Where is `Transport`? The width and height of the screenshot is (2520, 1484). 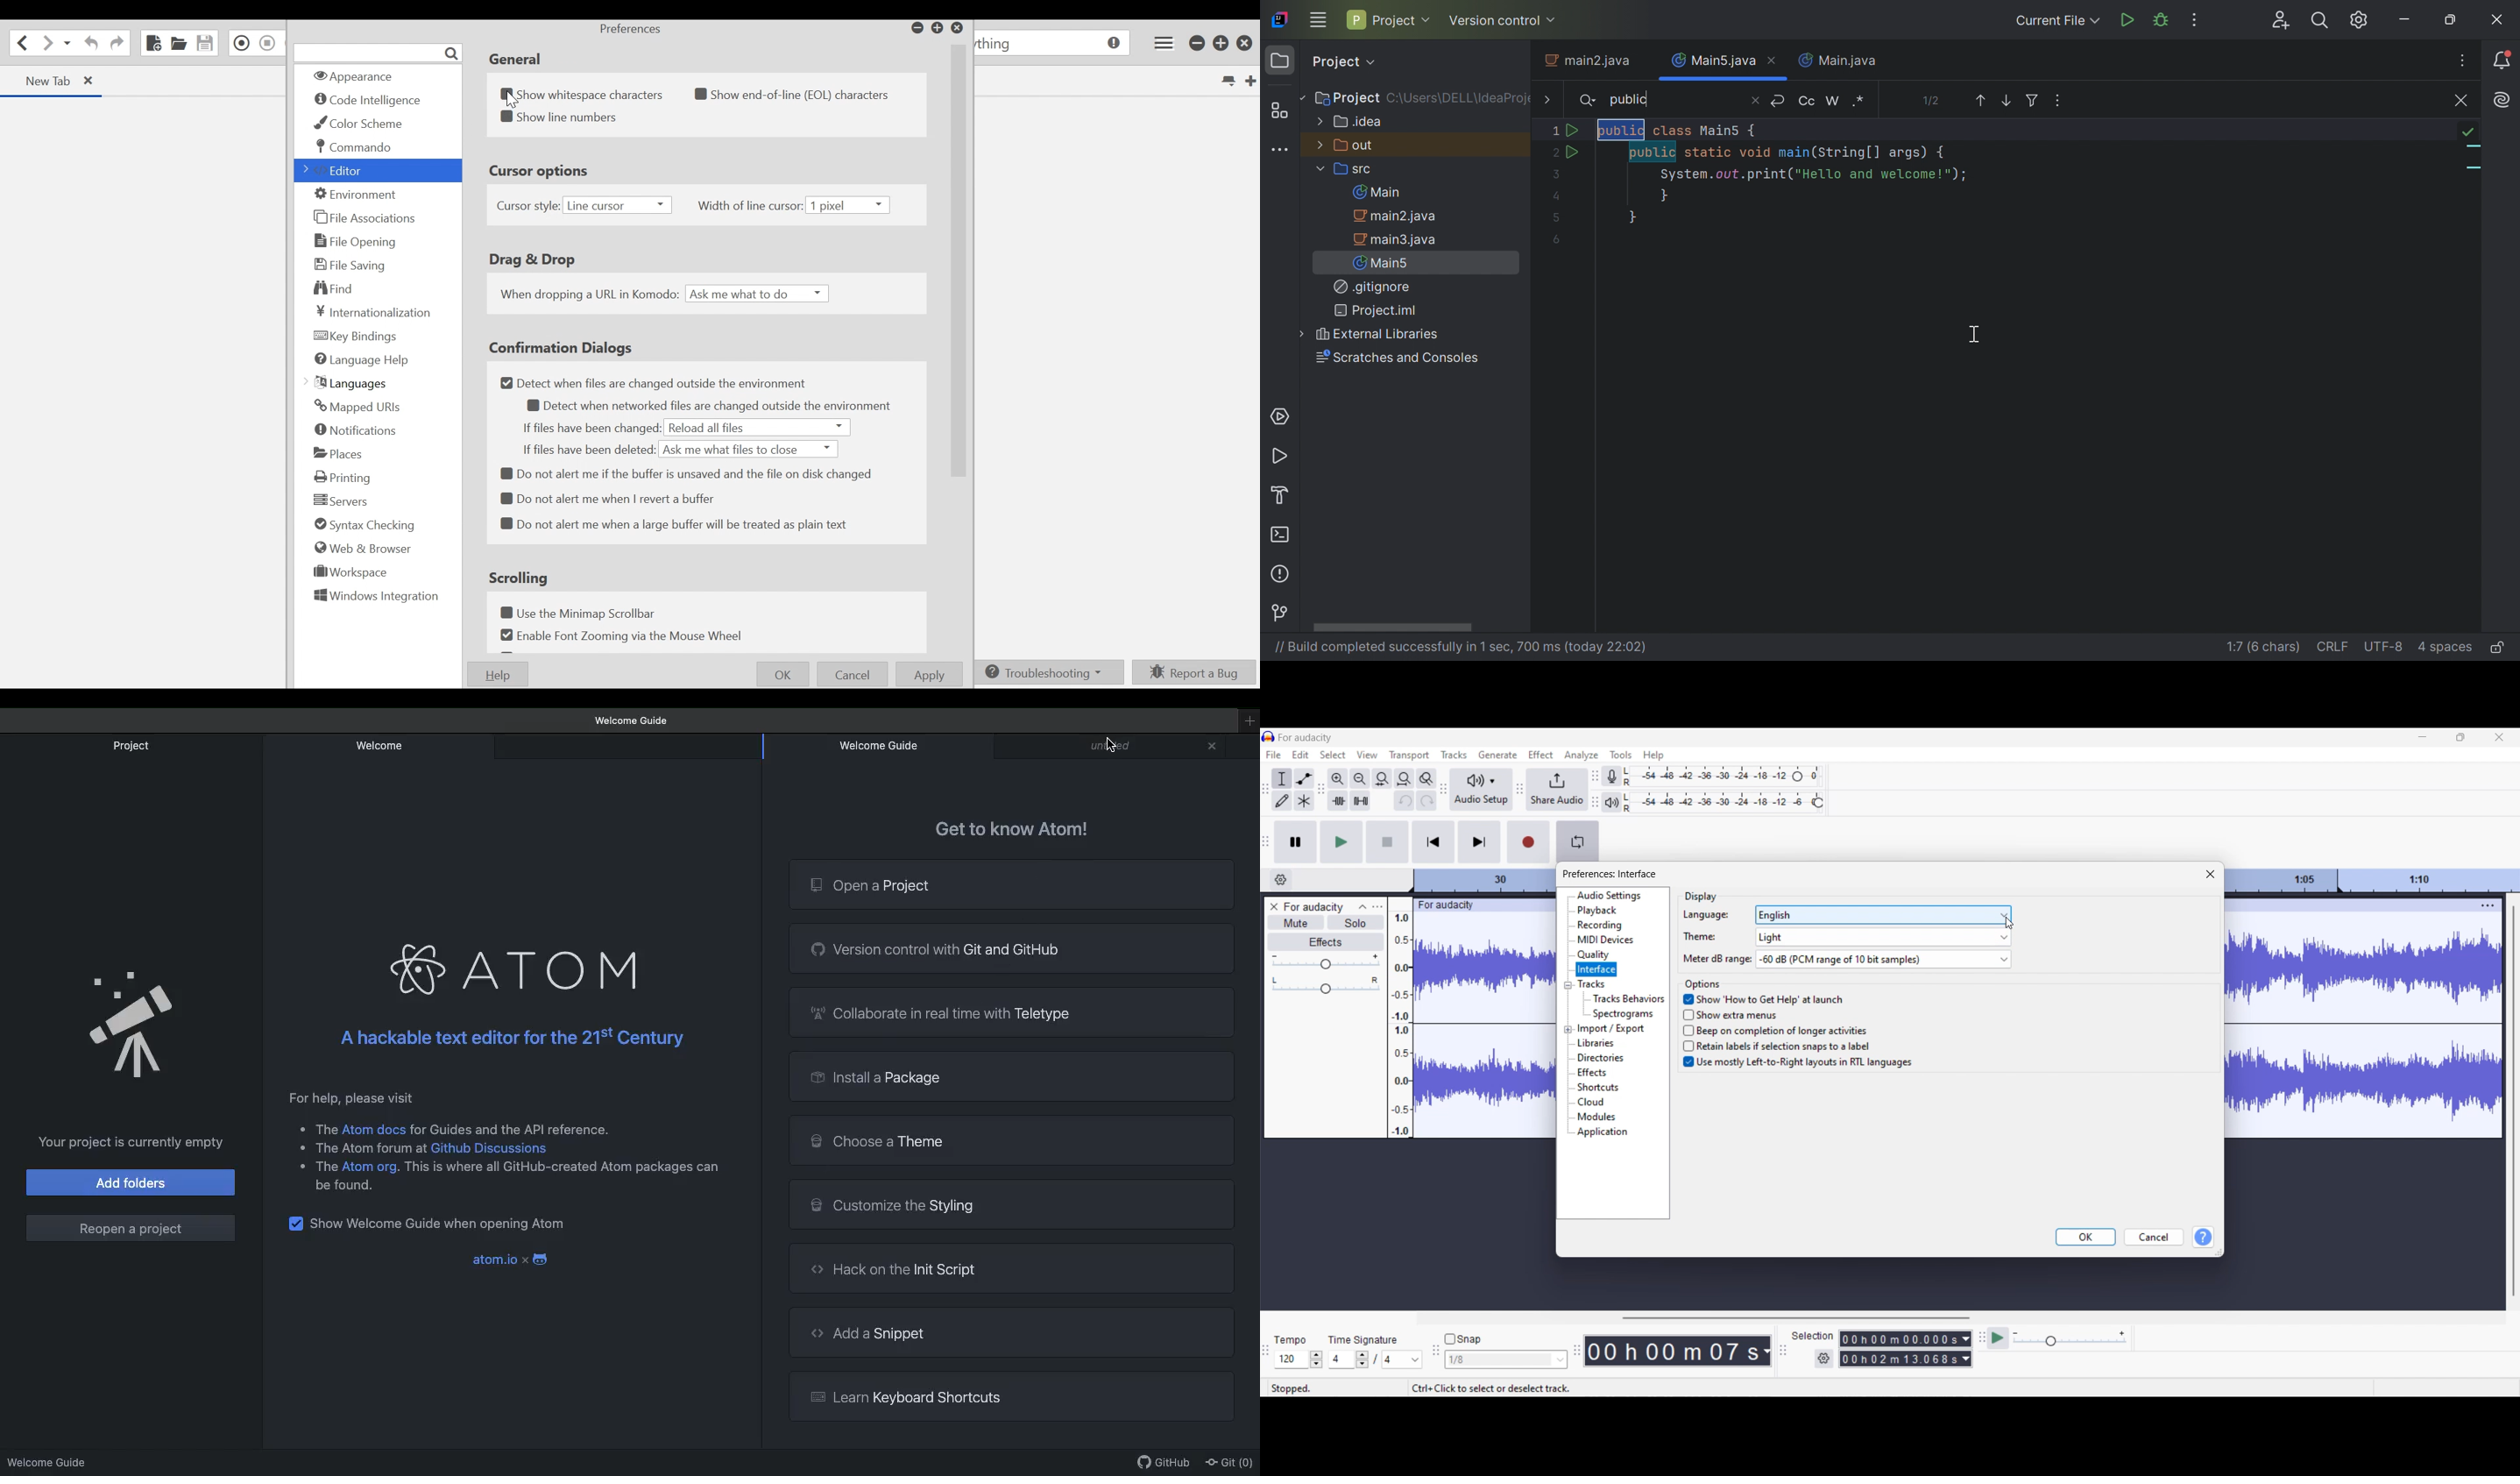 Transport is located at coordinates (1410, 755).